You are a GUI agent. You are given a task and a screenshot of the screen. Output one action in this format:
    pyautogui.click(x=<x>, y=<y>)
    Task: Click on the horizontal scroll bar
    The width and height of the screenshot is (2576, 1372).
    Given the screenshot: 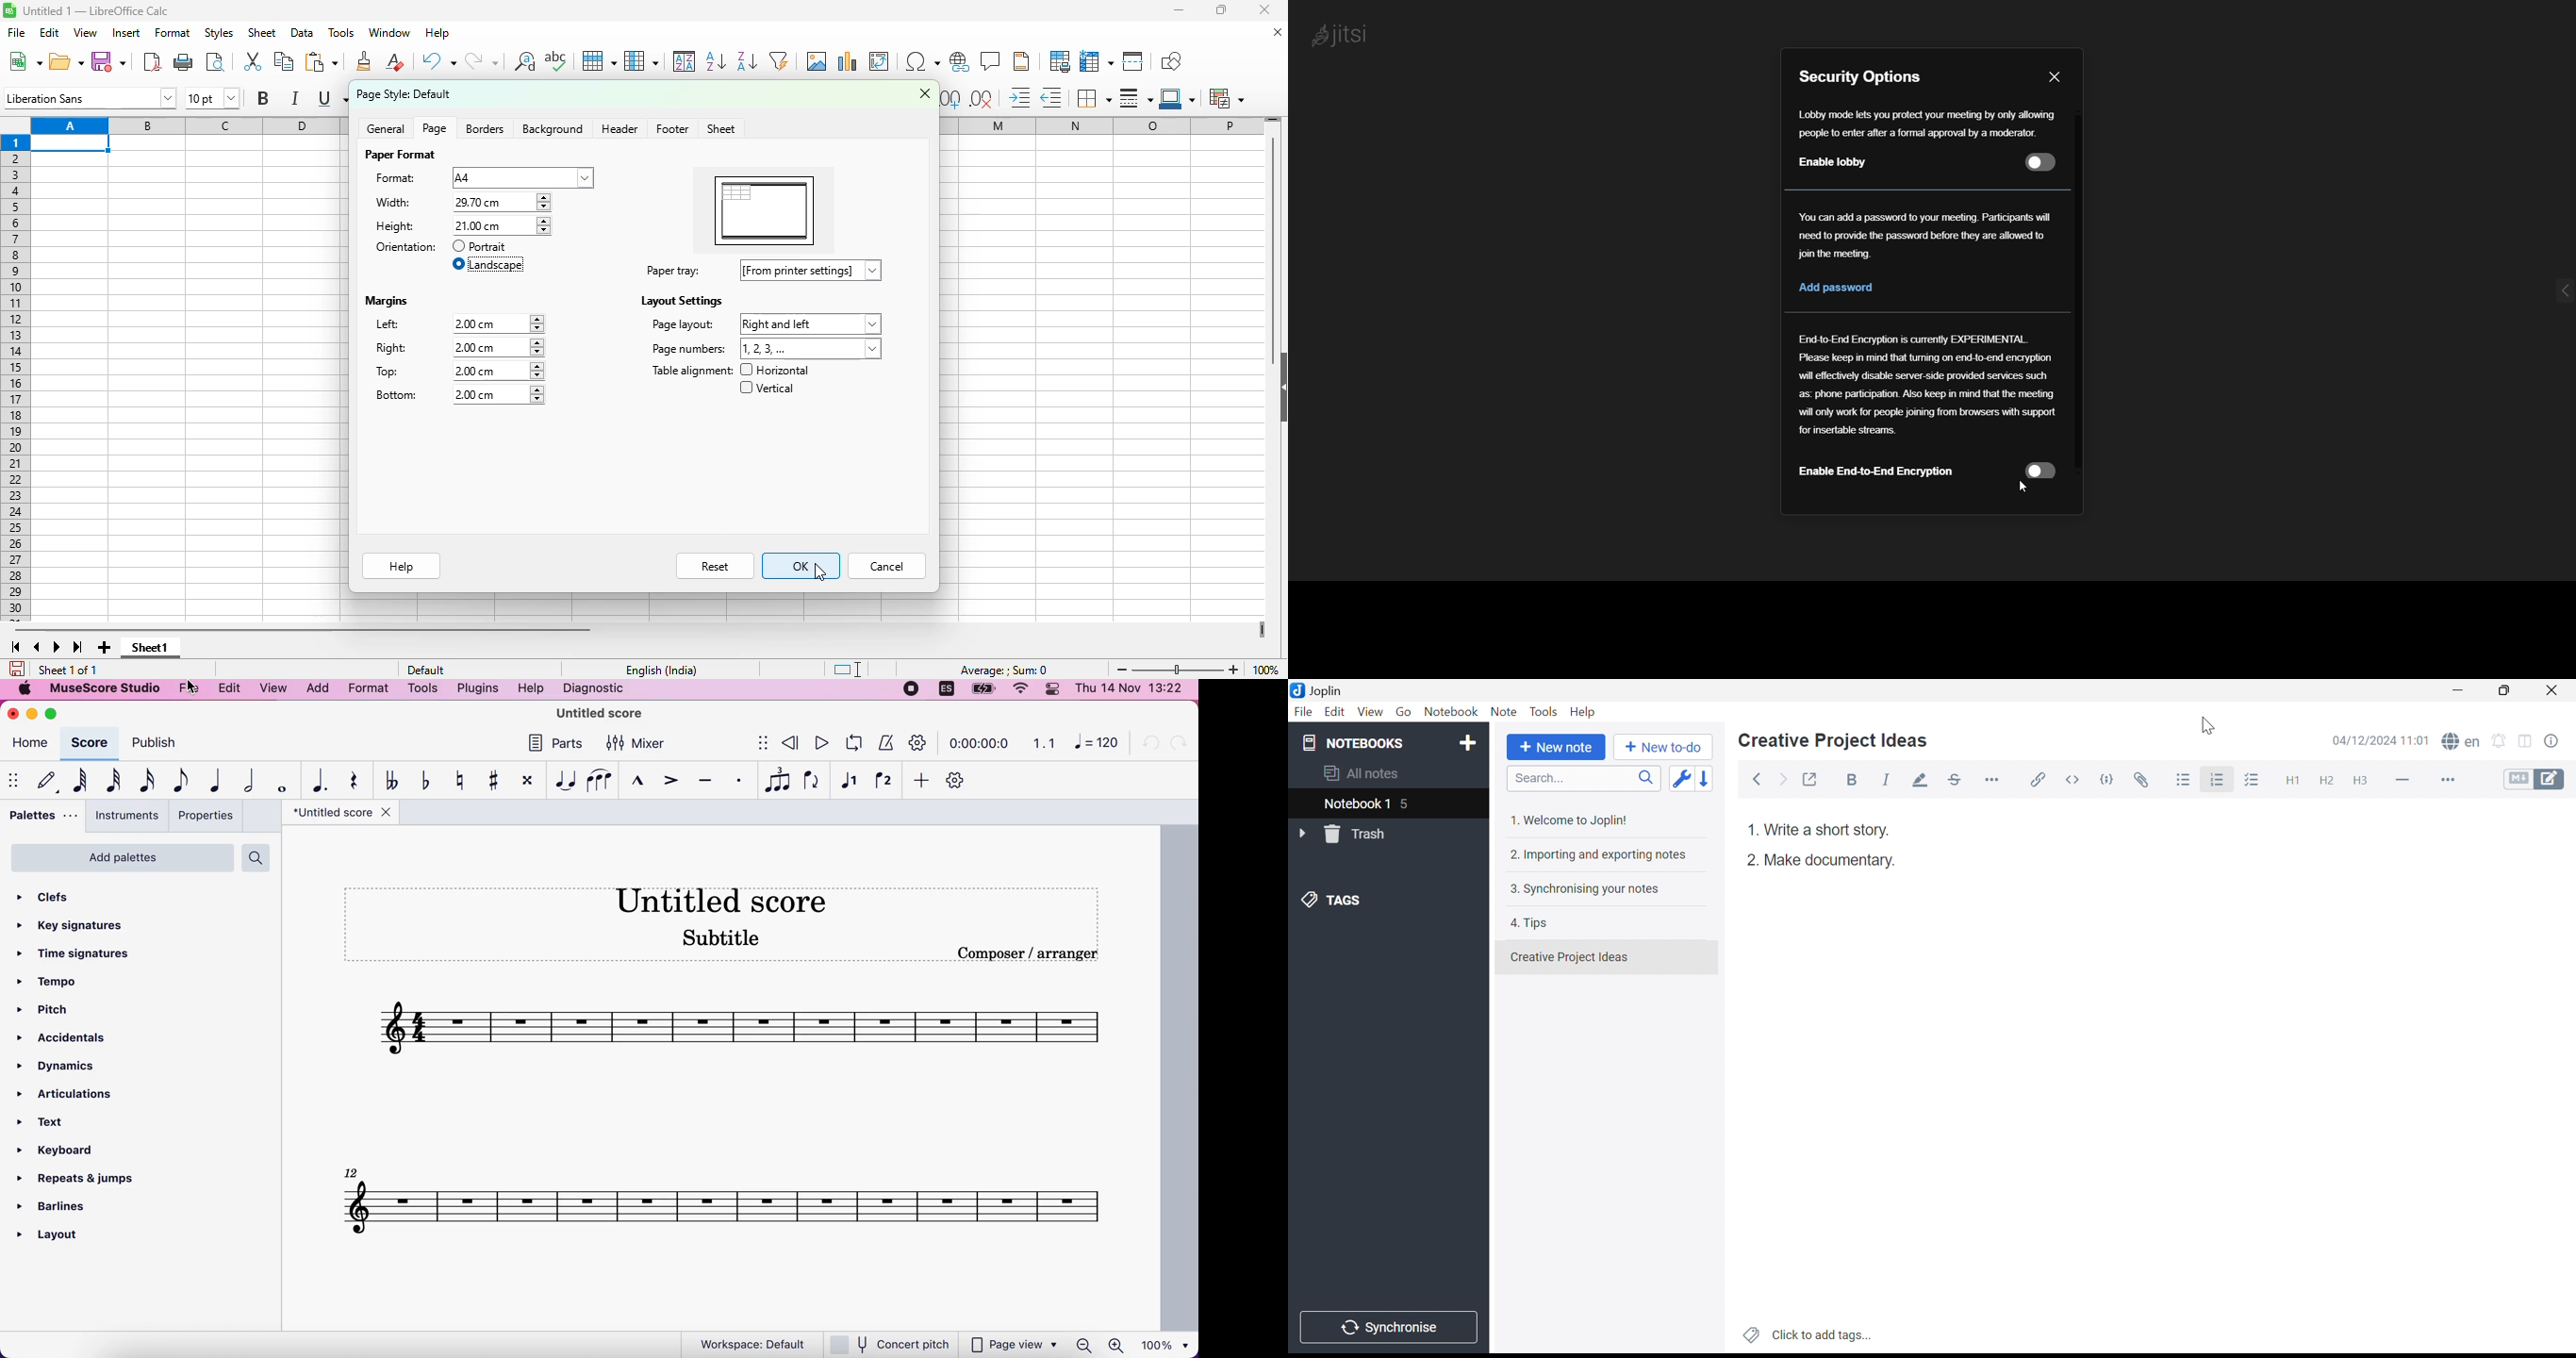 What is the action you would take?
    pyautogui.click(x=302, y=631)
    